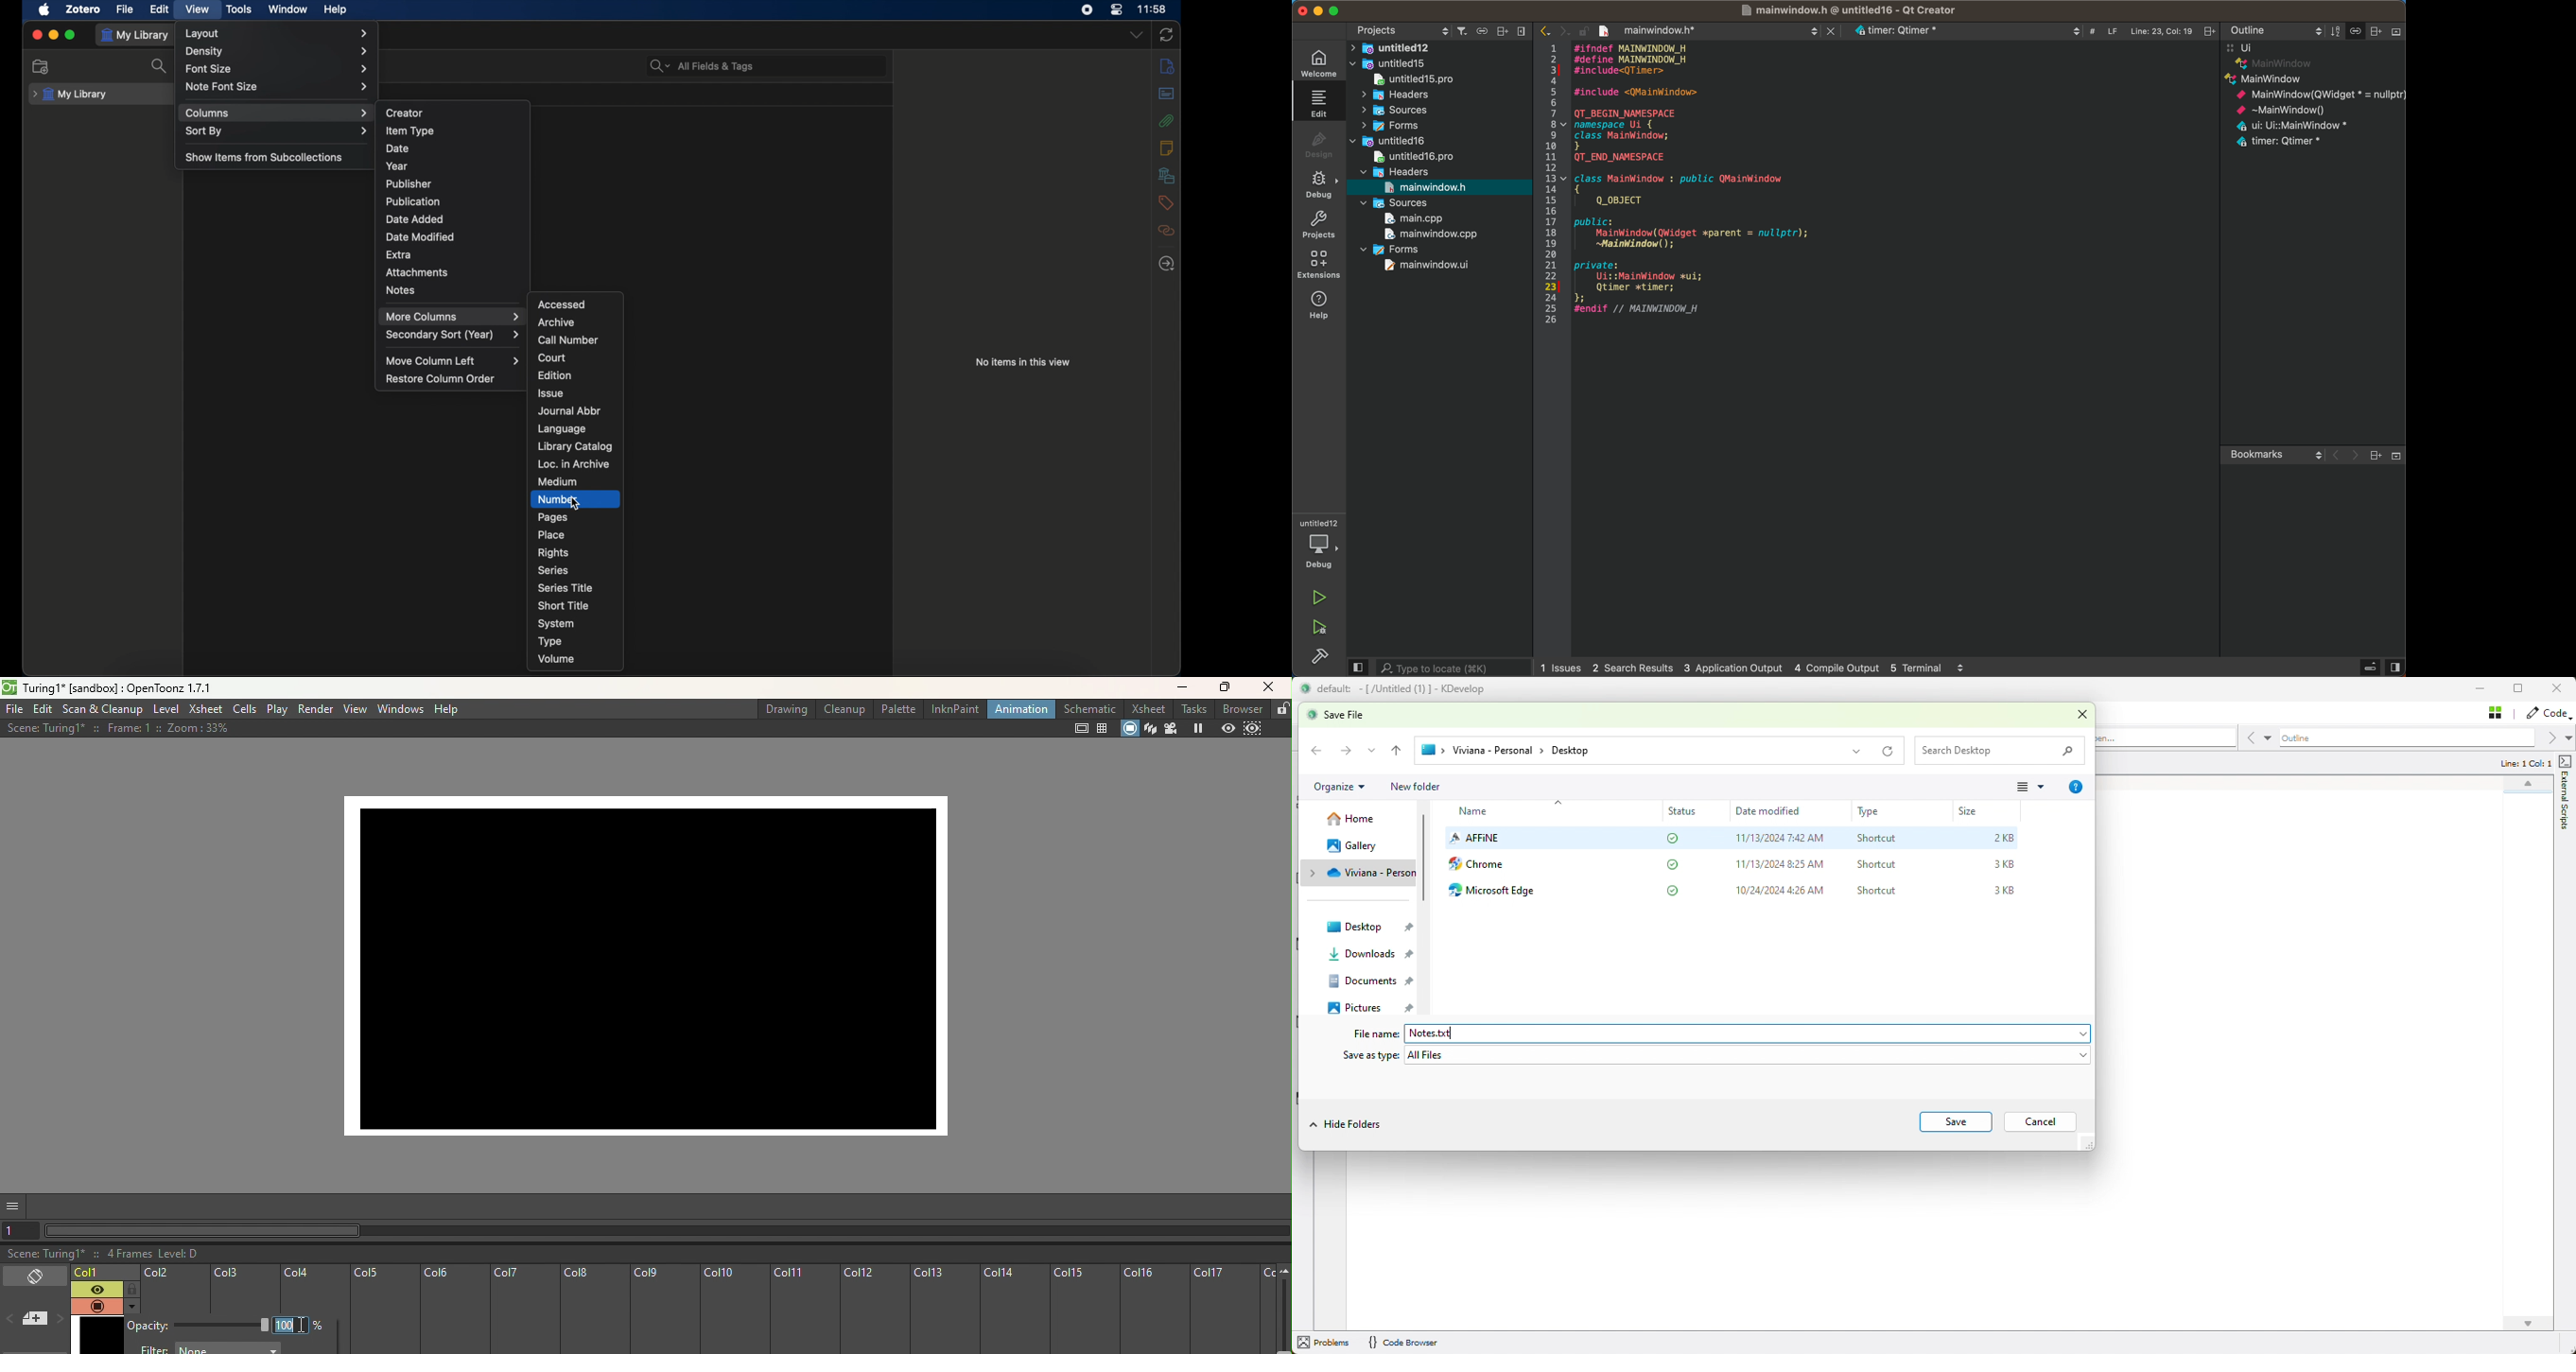  Describe the element at coordinates (552, 534) in the screenshot. I see `place` at that location.